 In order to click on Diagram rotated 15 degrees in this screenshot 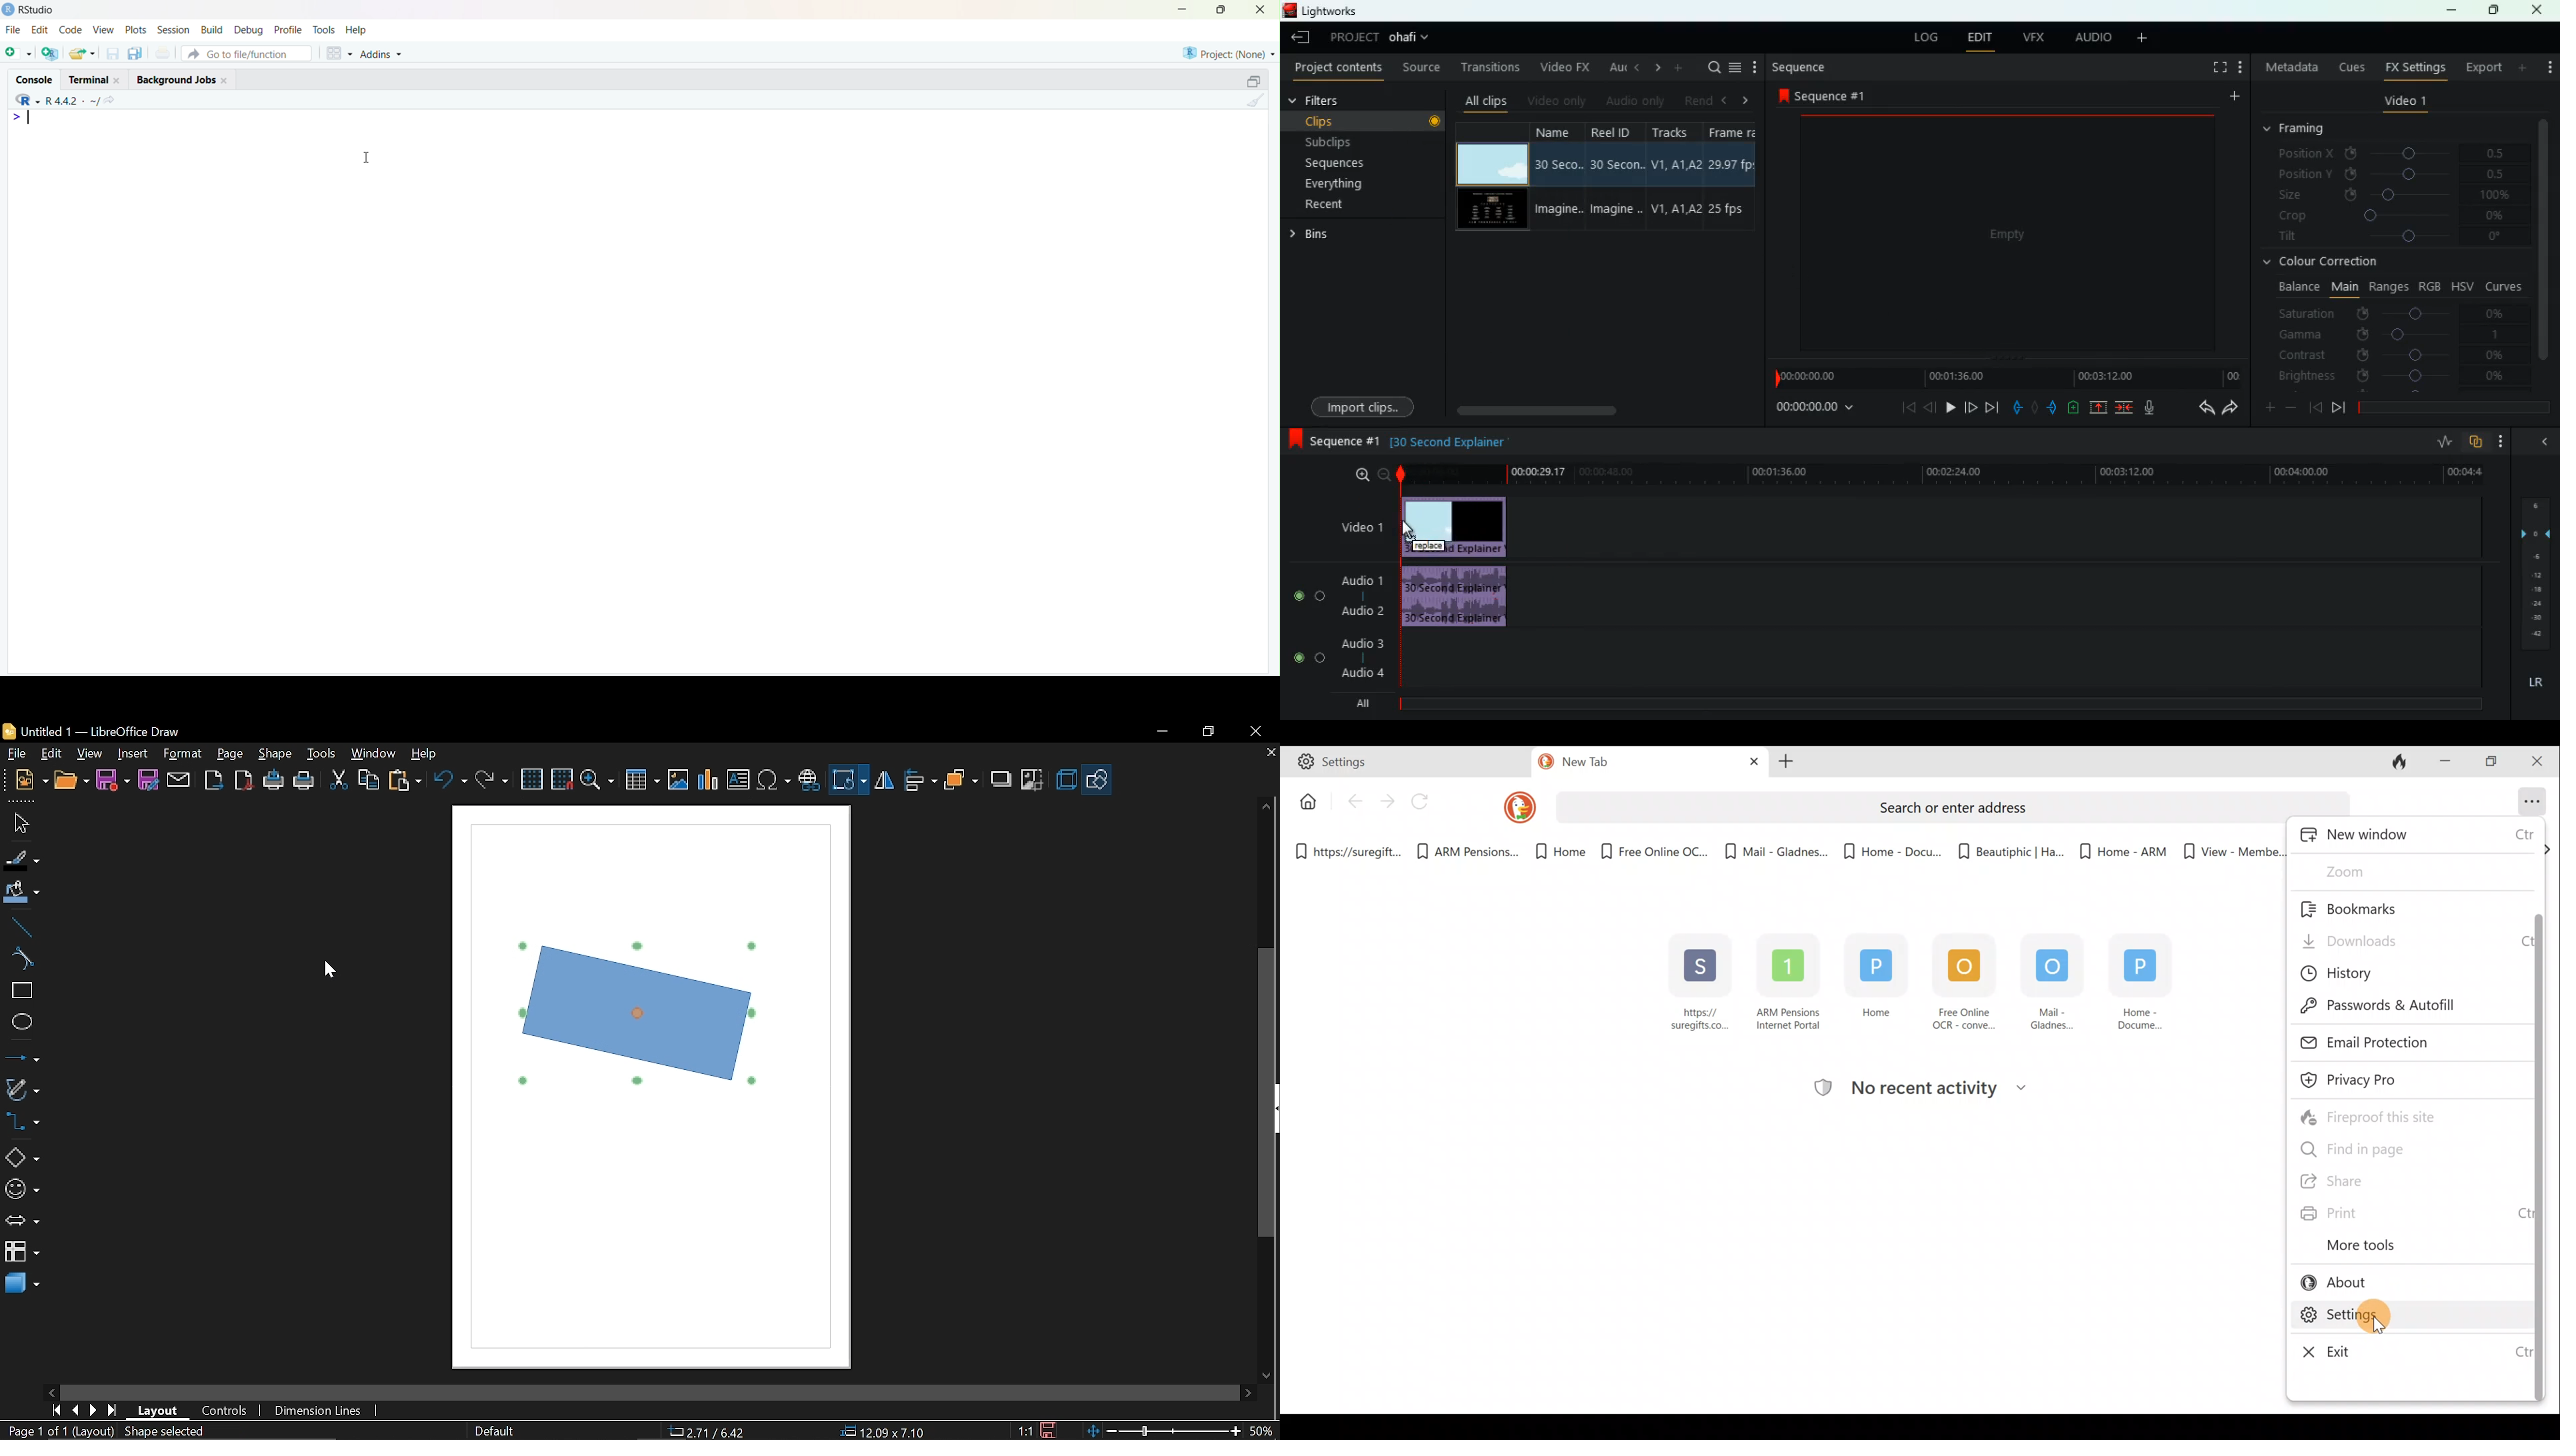, I will do `click(650, 1030)`.